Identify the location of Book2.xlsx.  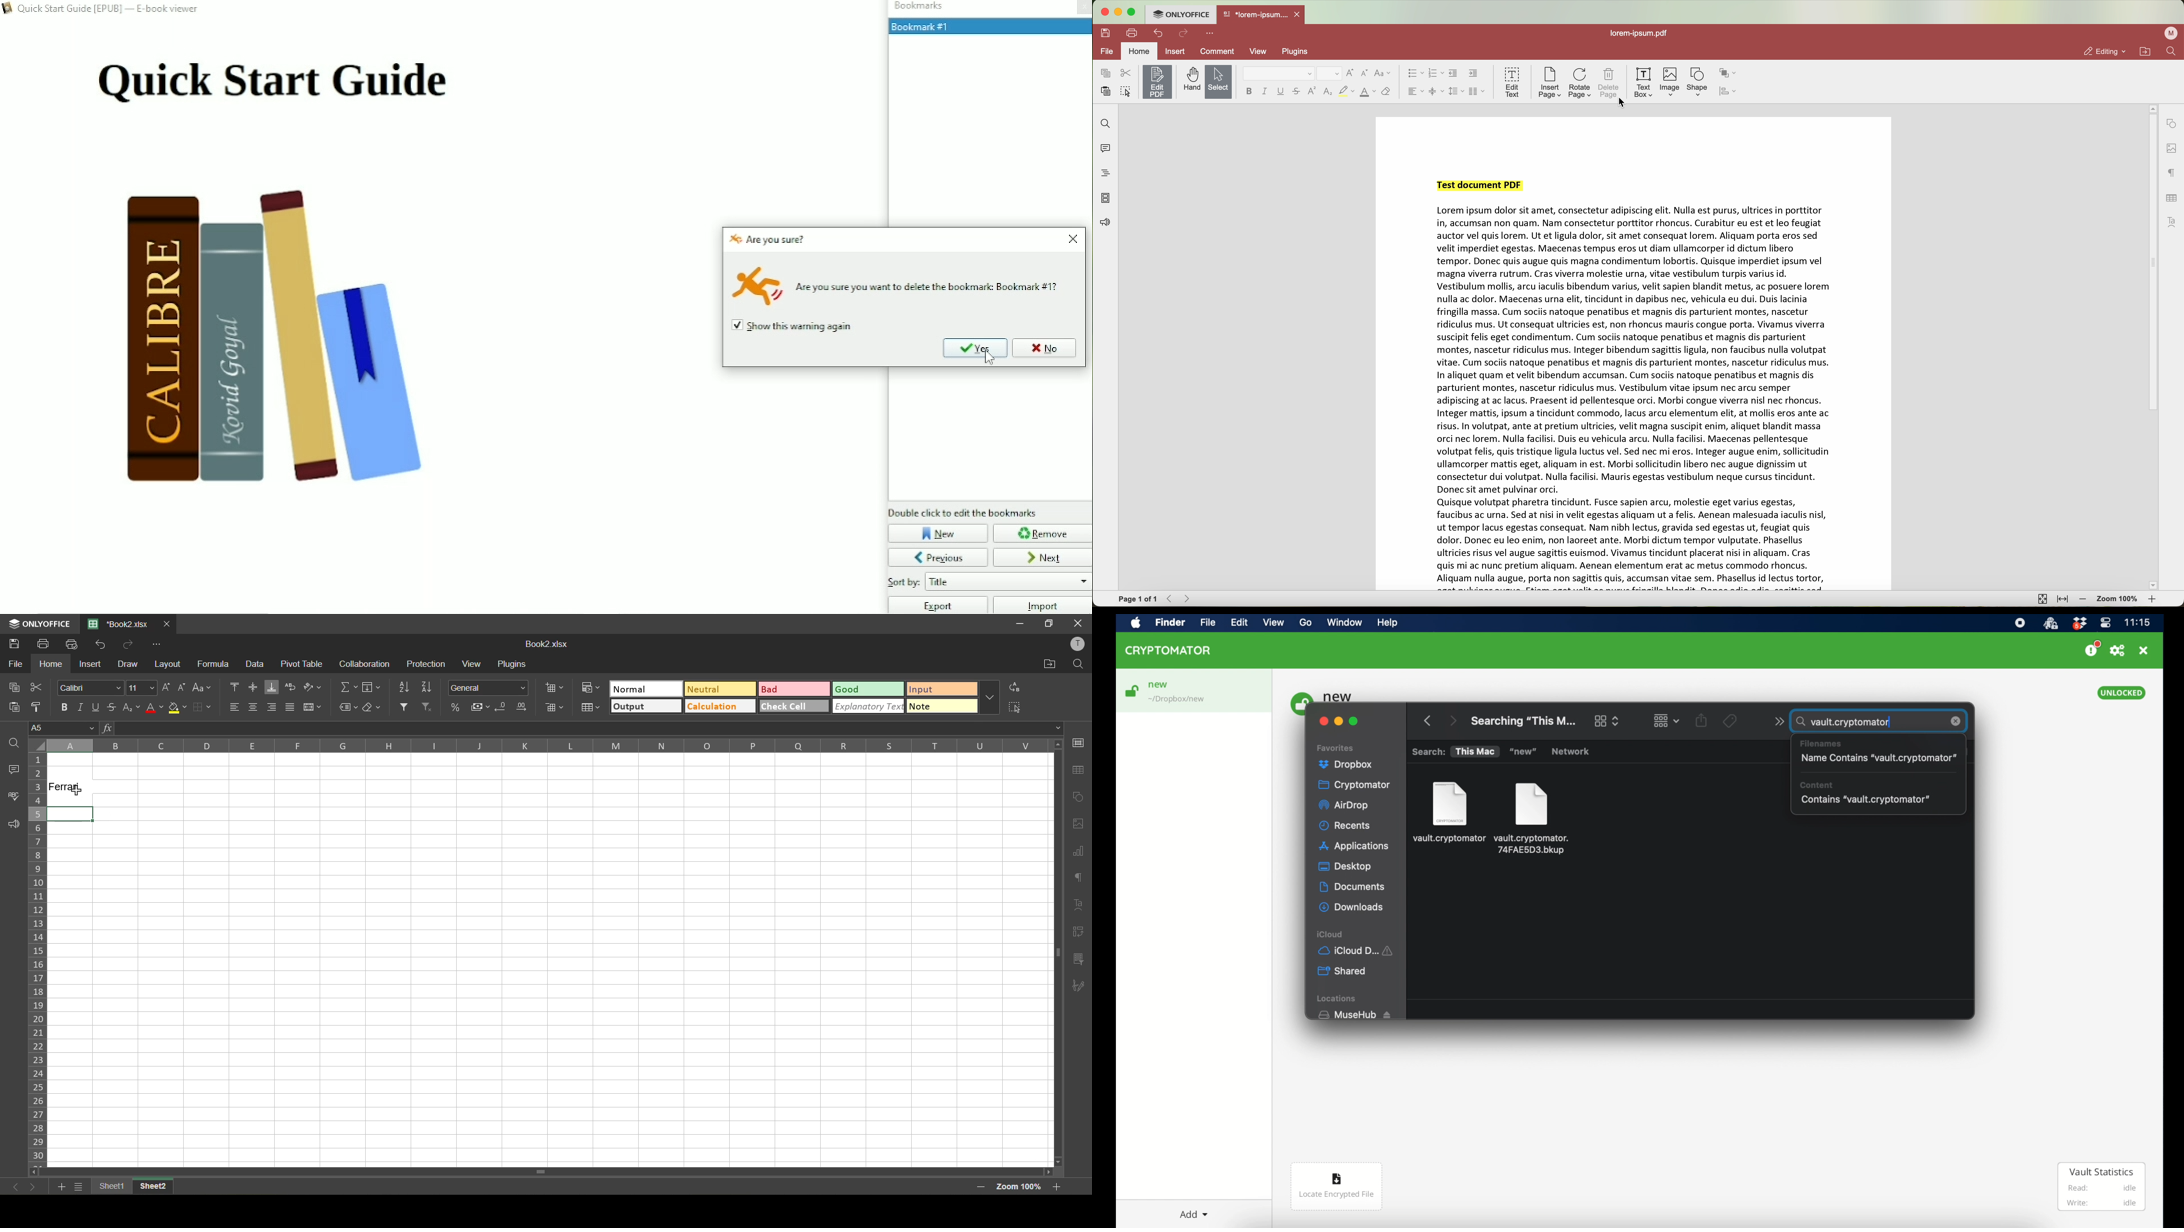
(549, 644).